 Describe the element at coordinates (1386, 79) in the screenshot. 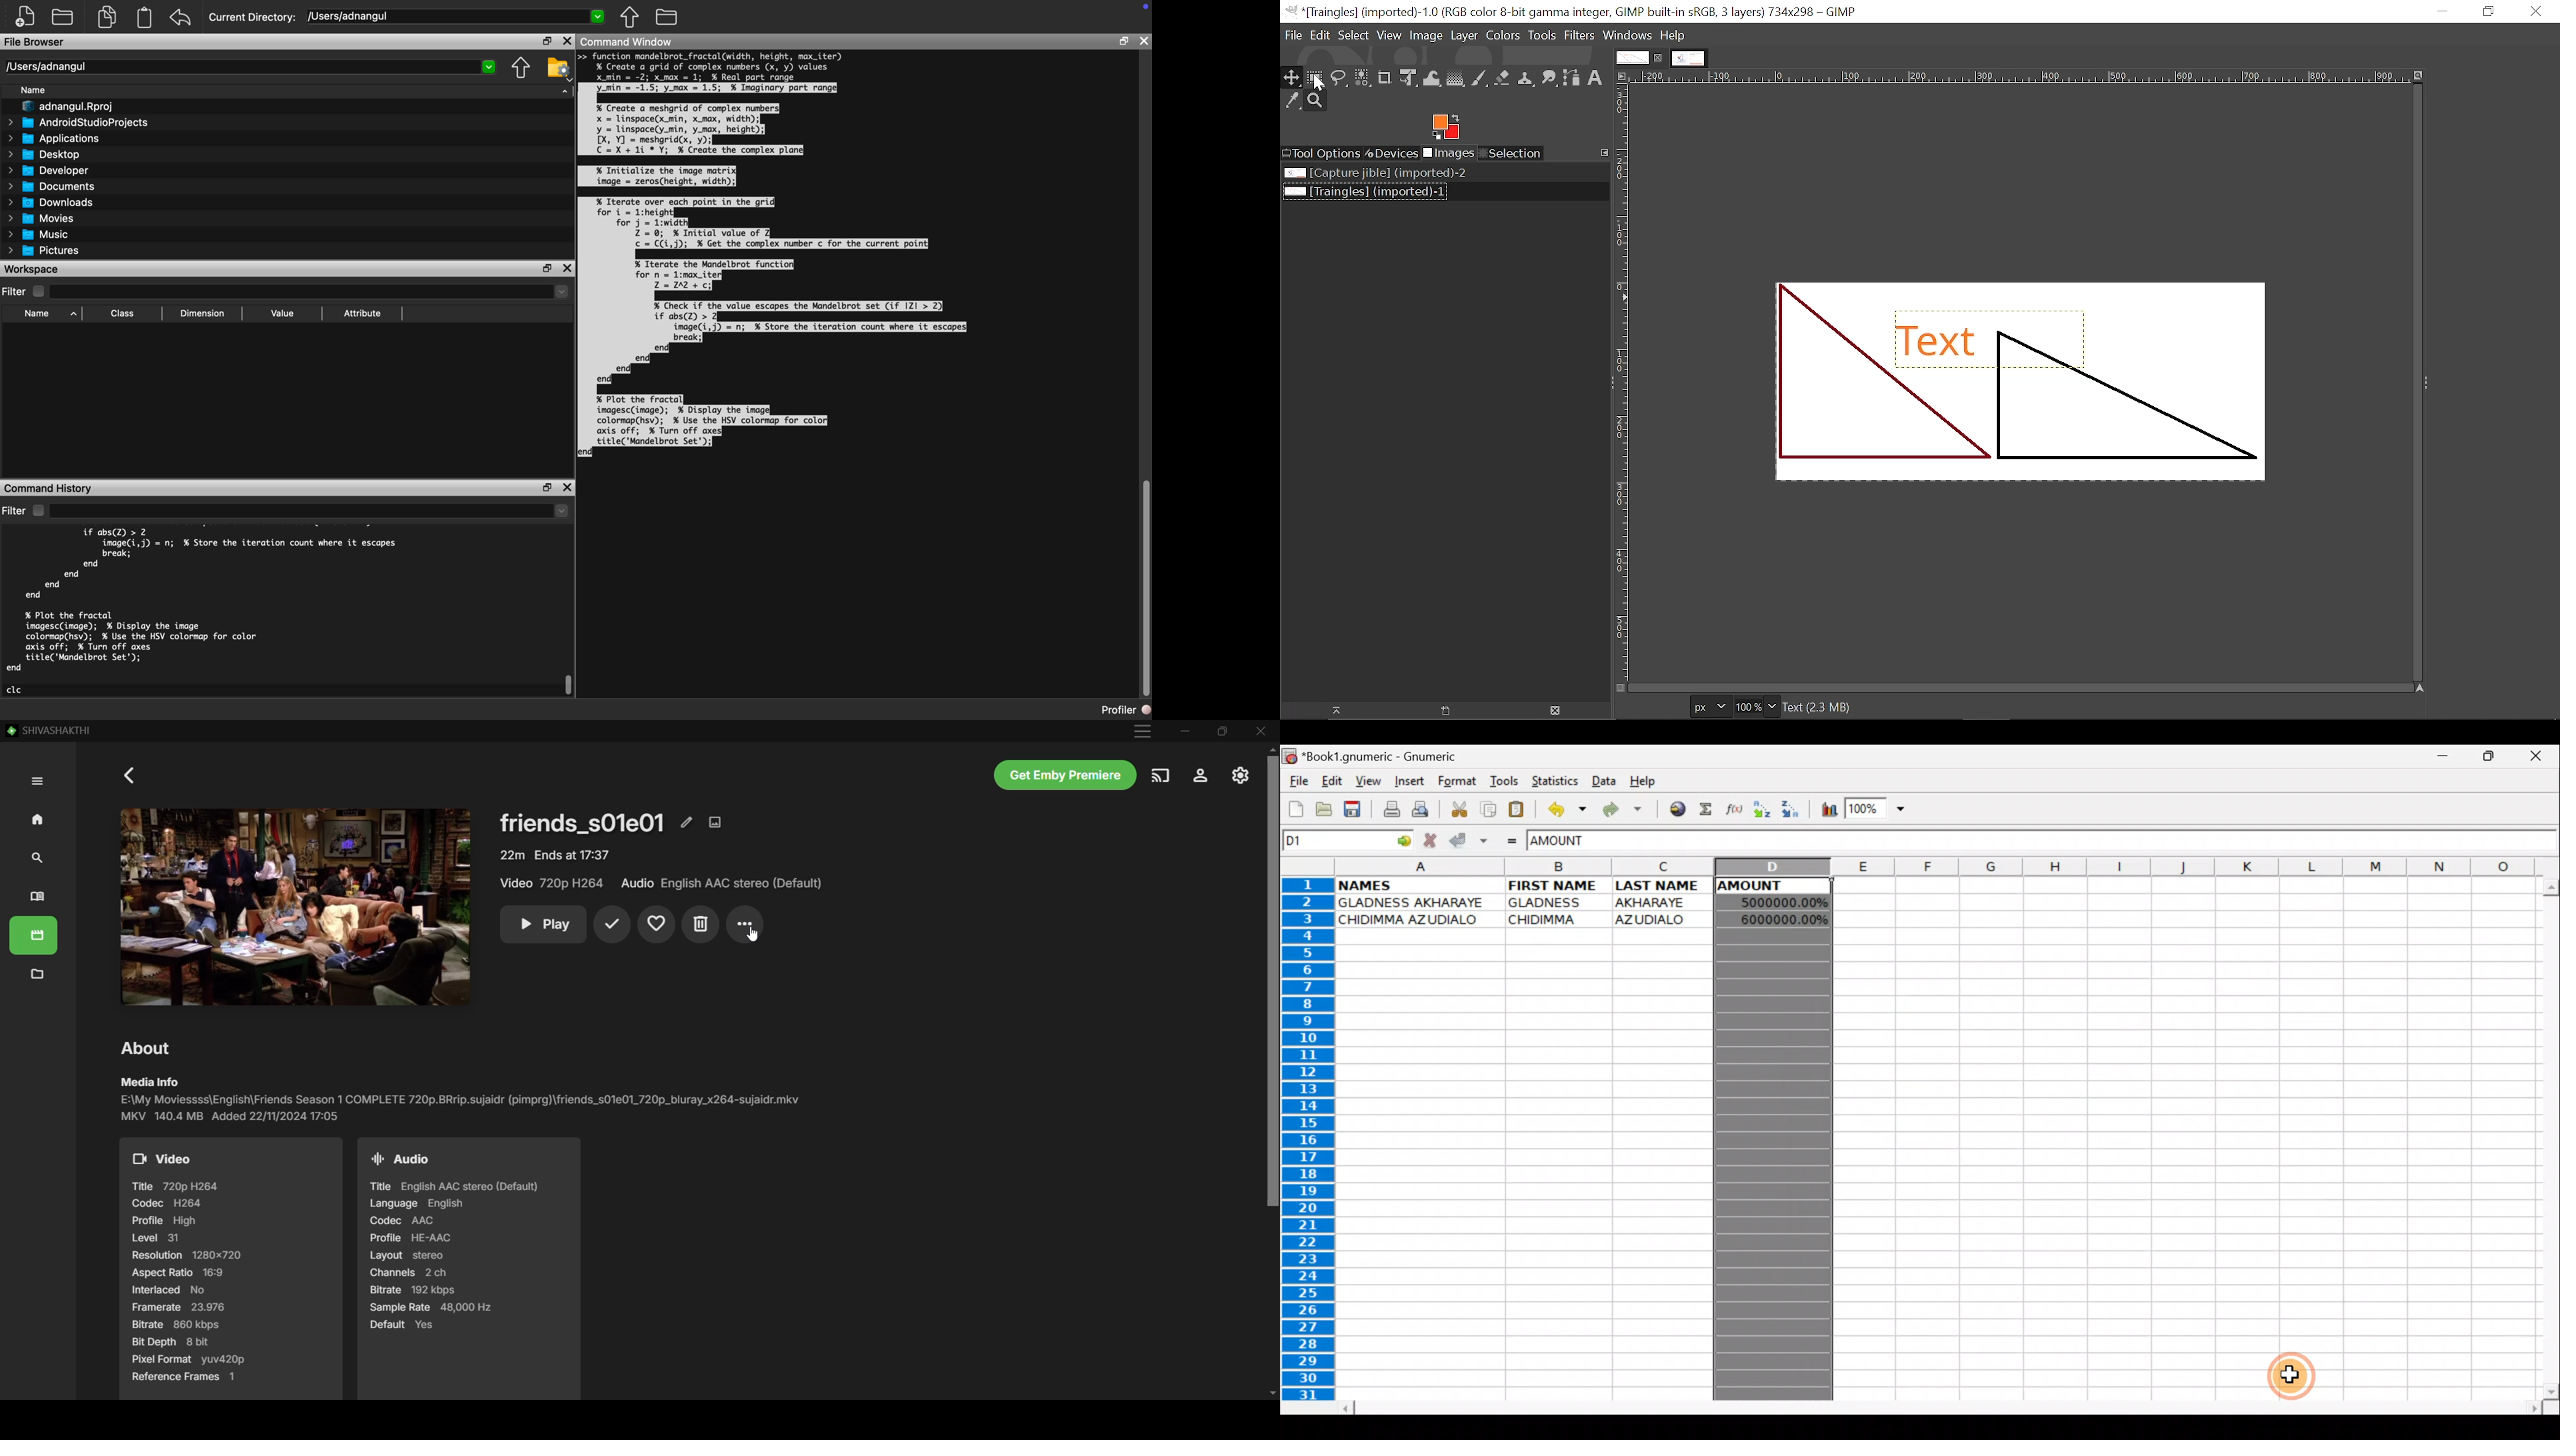

I see `Crop tool` at that location.